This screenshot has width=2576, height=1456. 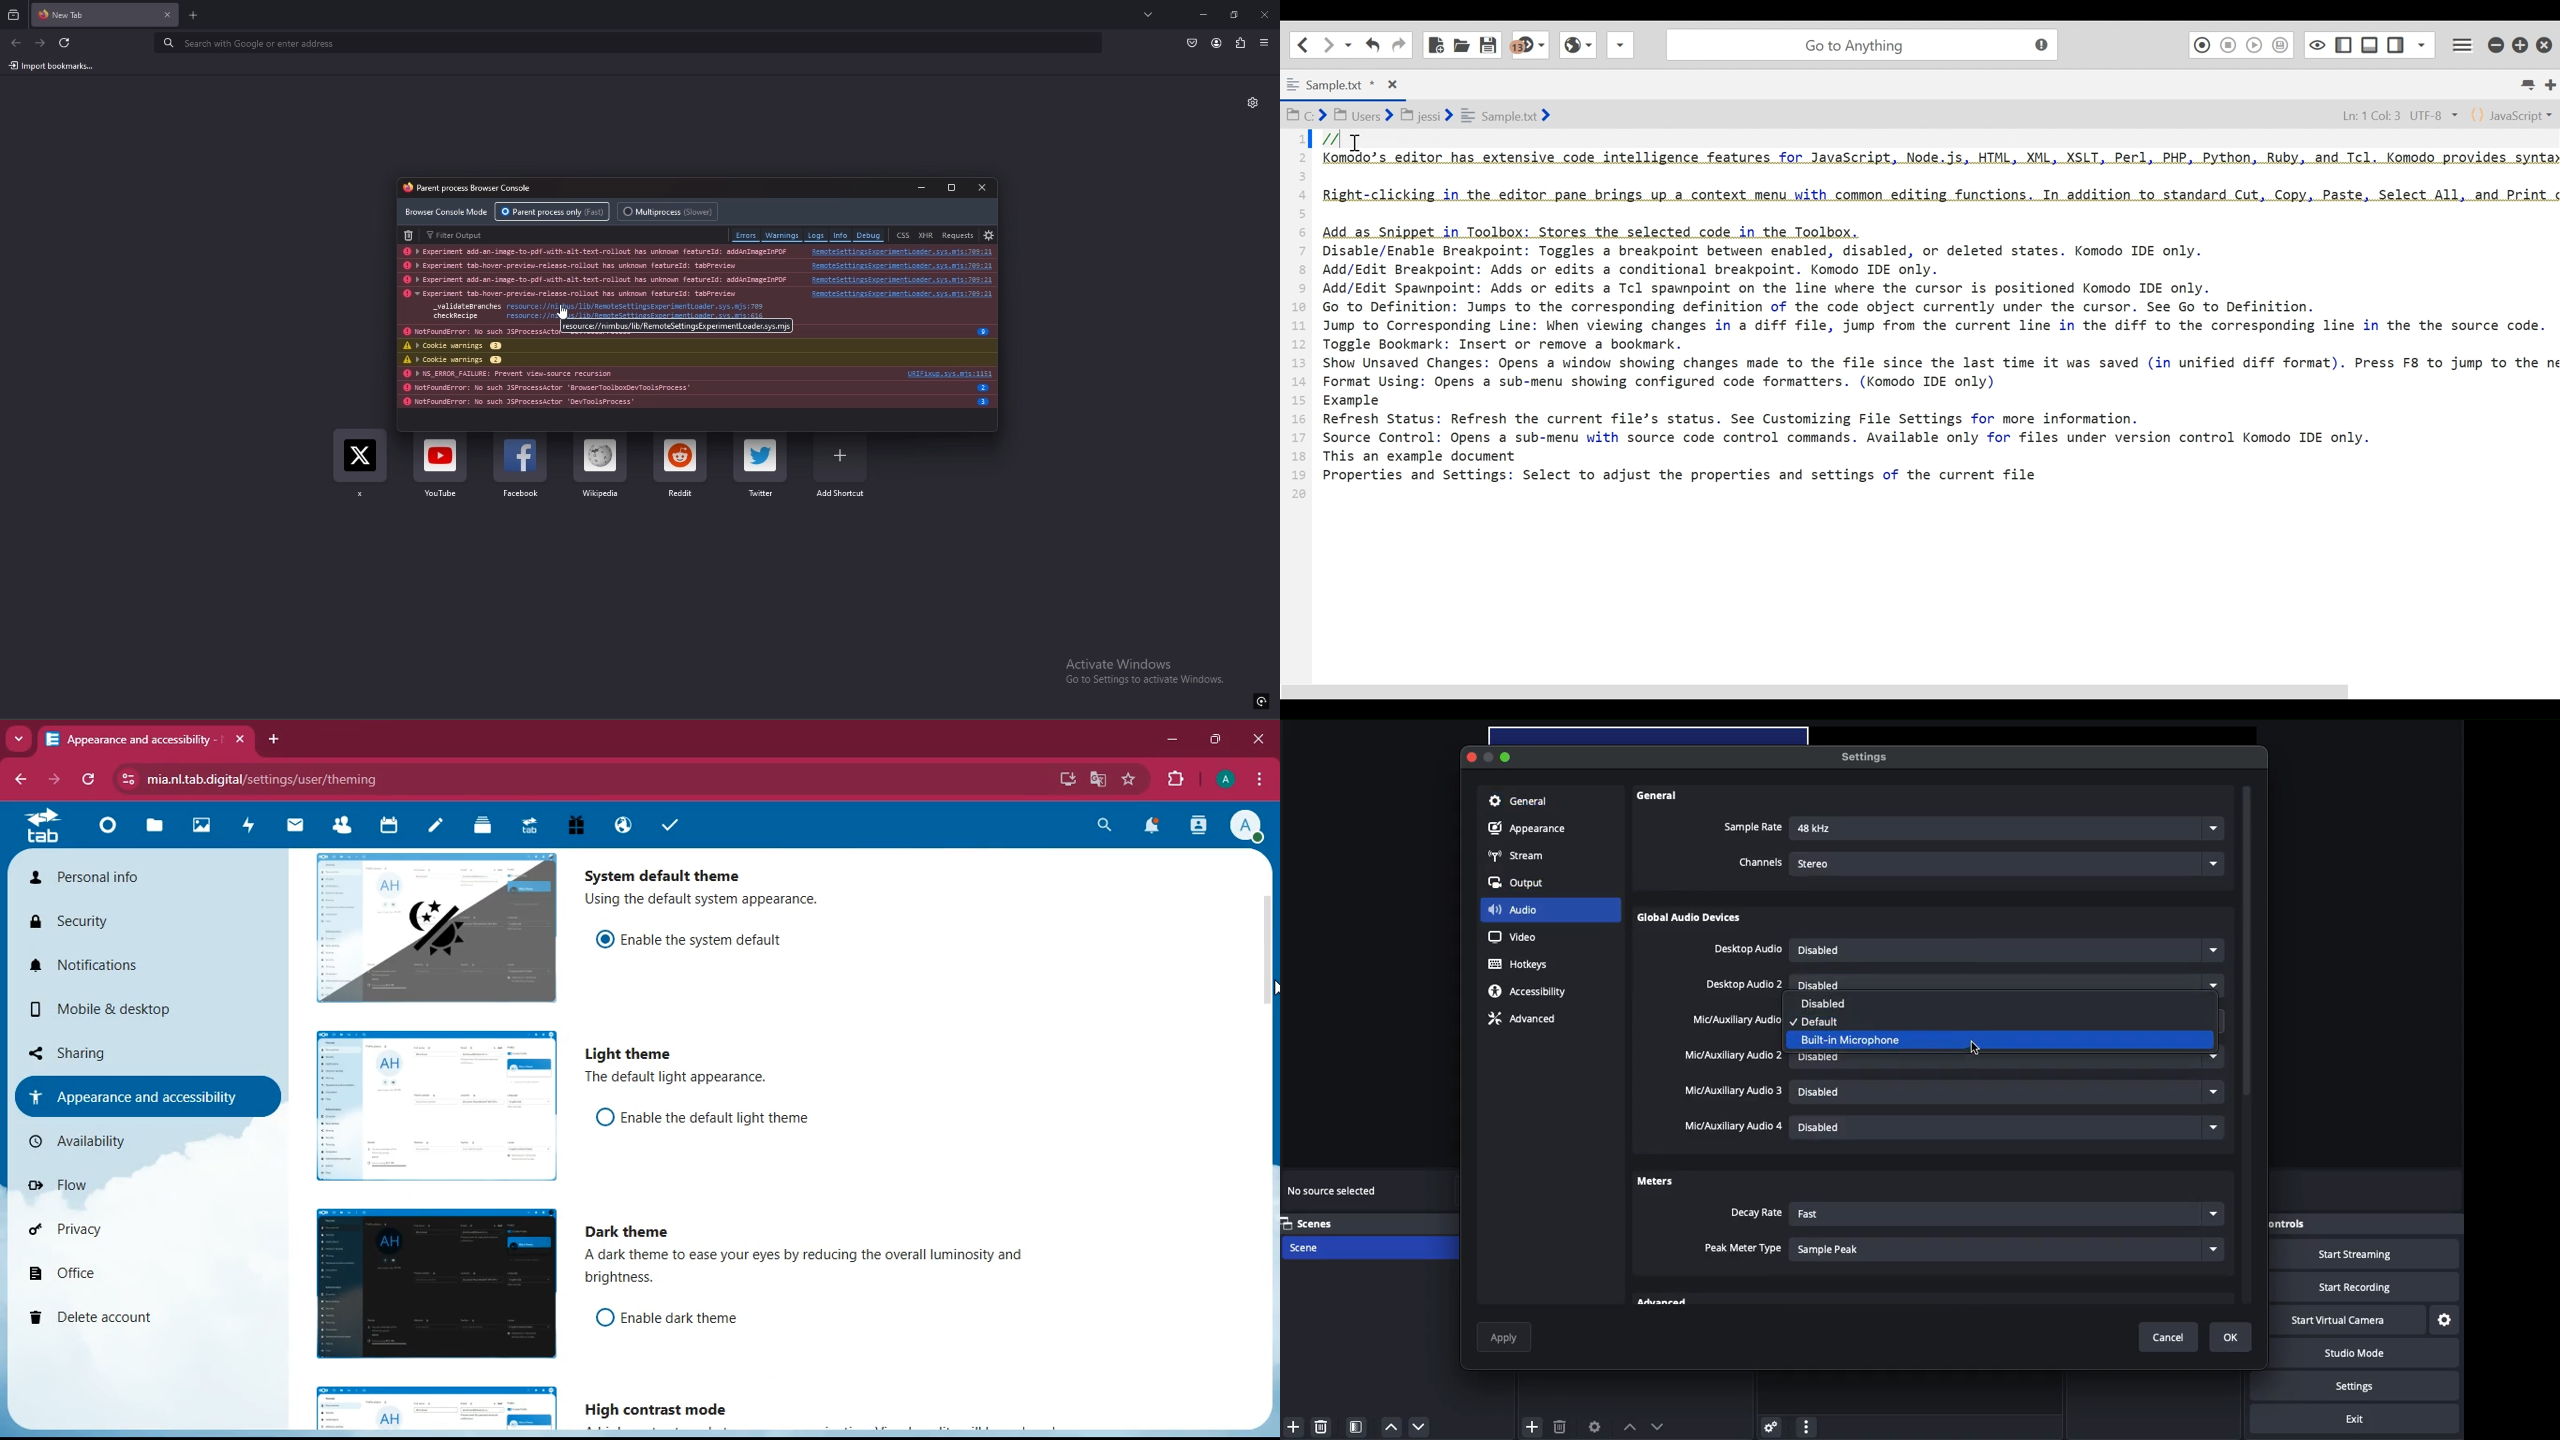 What do you see at coordinates (1745, 985) in the screenshot?
I see `Desktop audio 2` at bounding box center [1745, 985].